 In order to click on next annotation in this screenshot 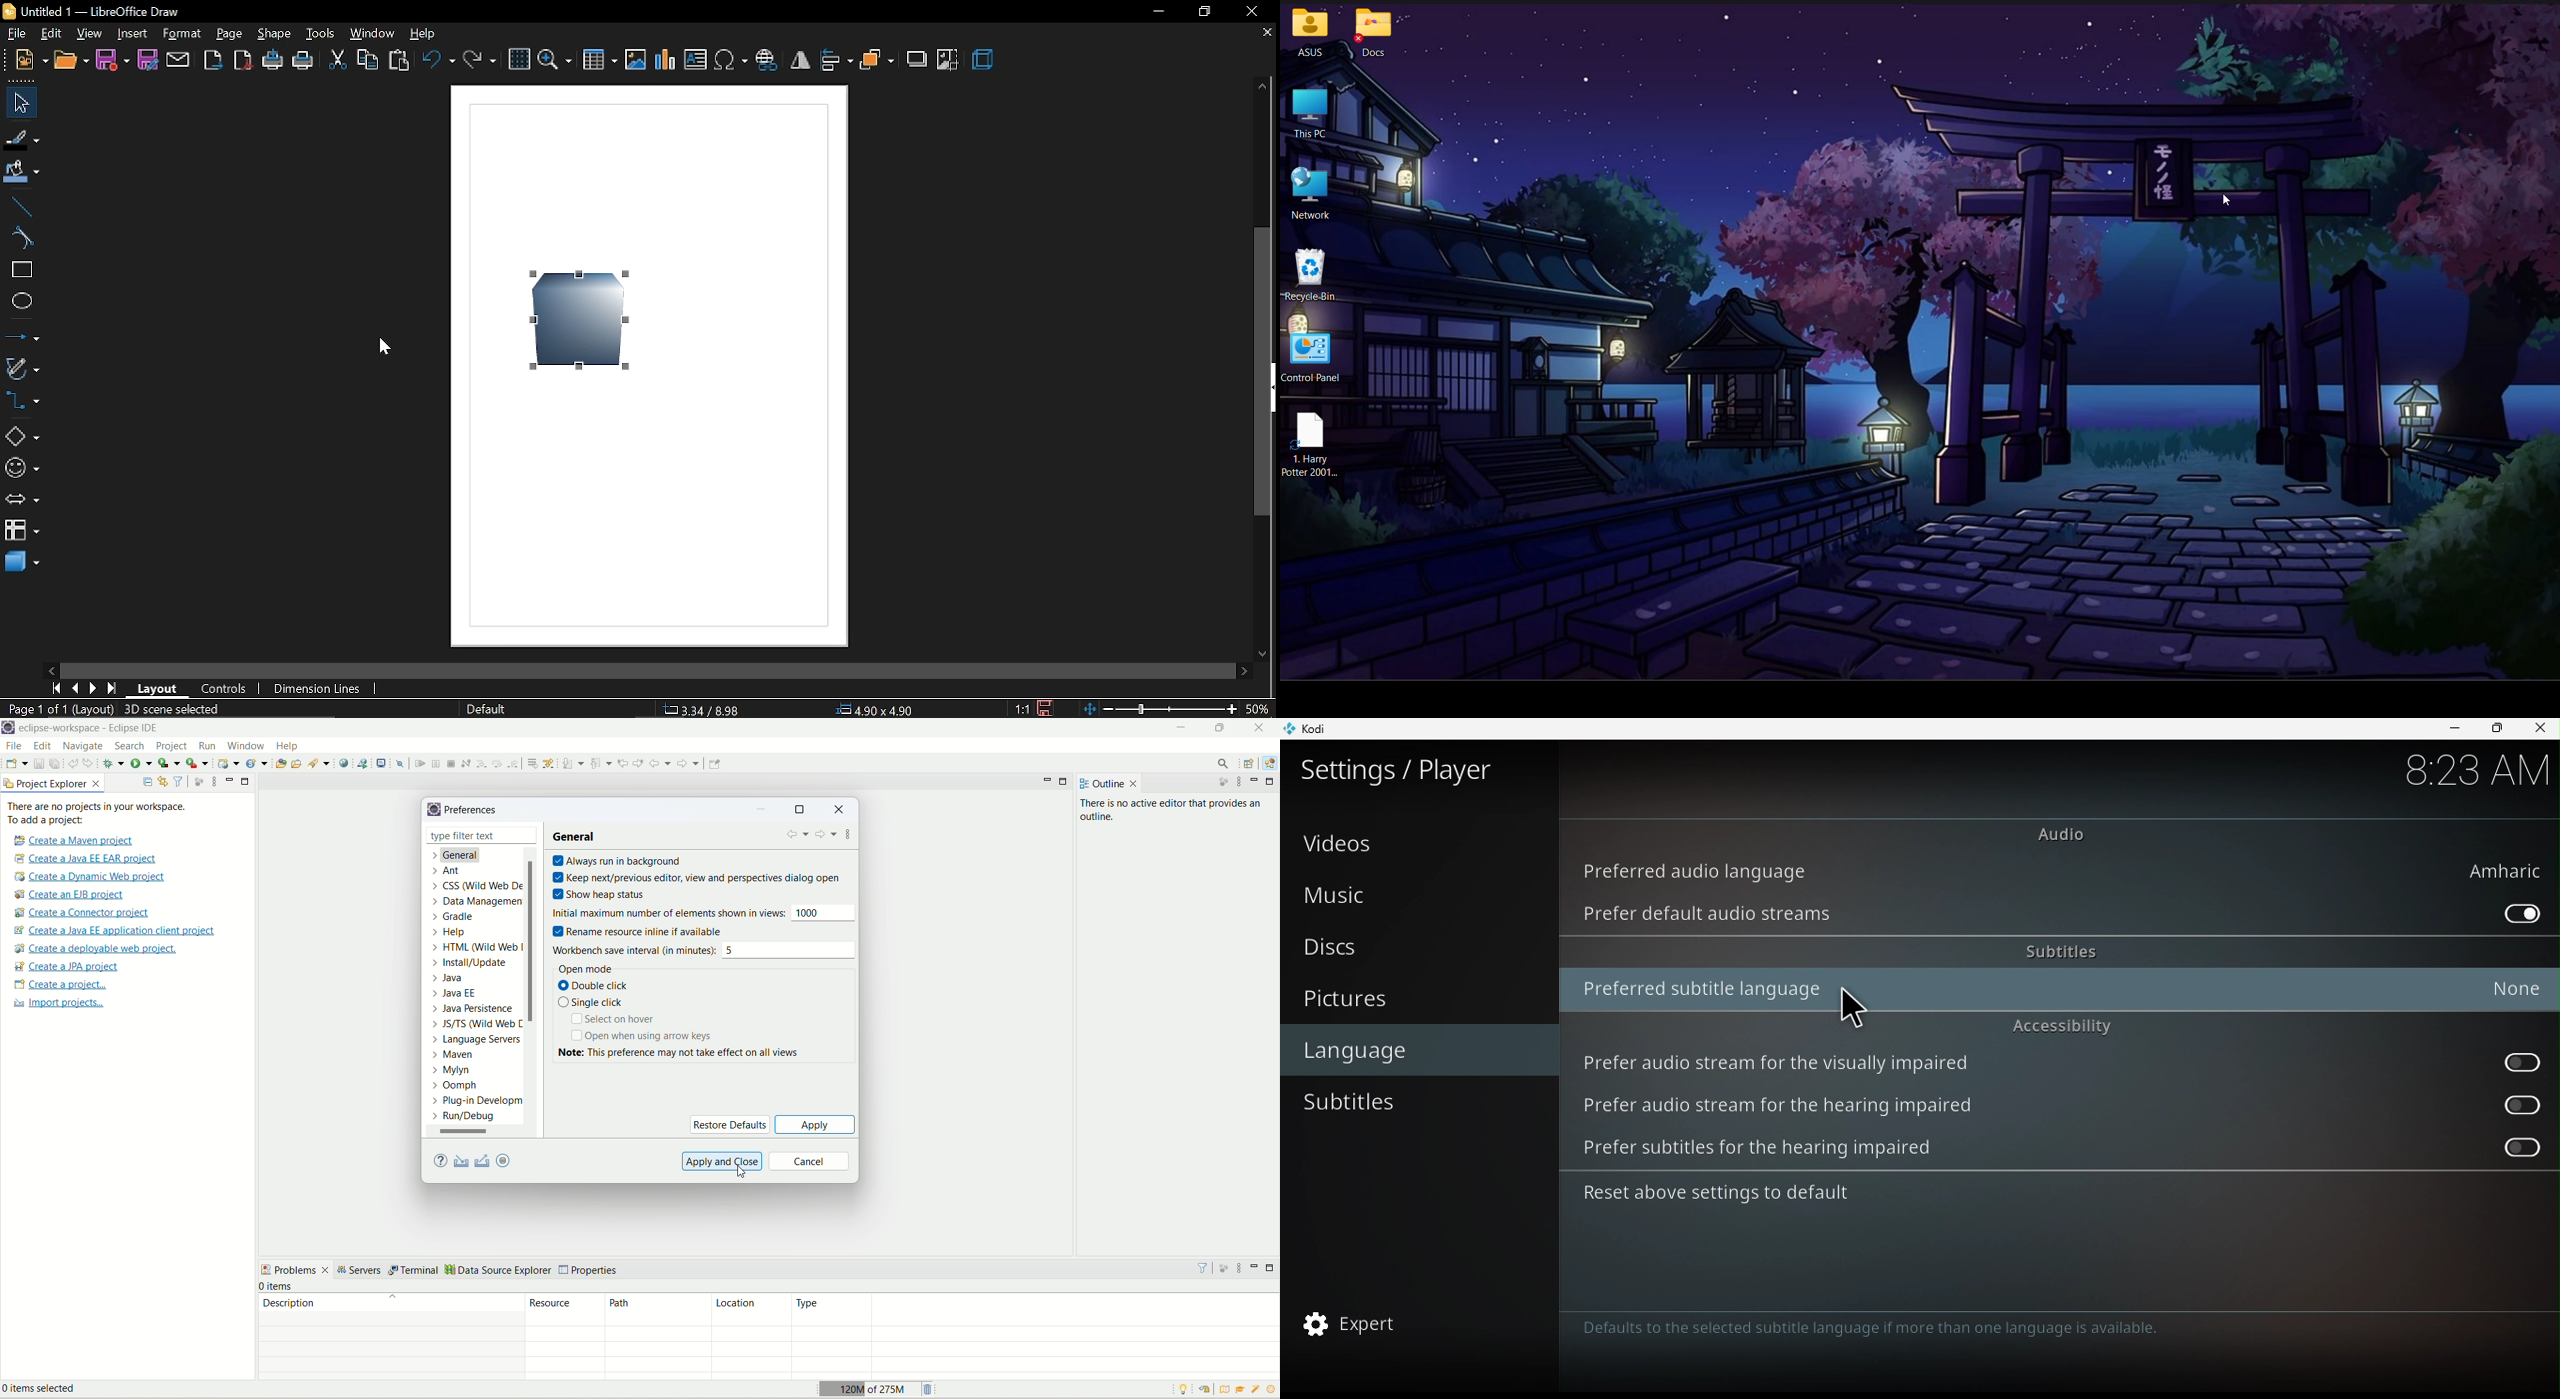, I will do `click(573, 763)`.